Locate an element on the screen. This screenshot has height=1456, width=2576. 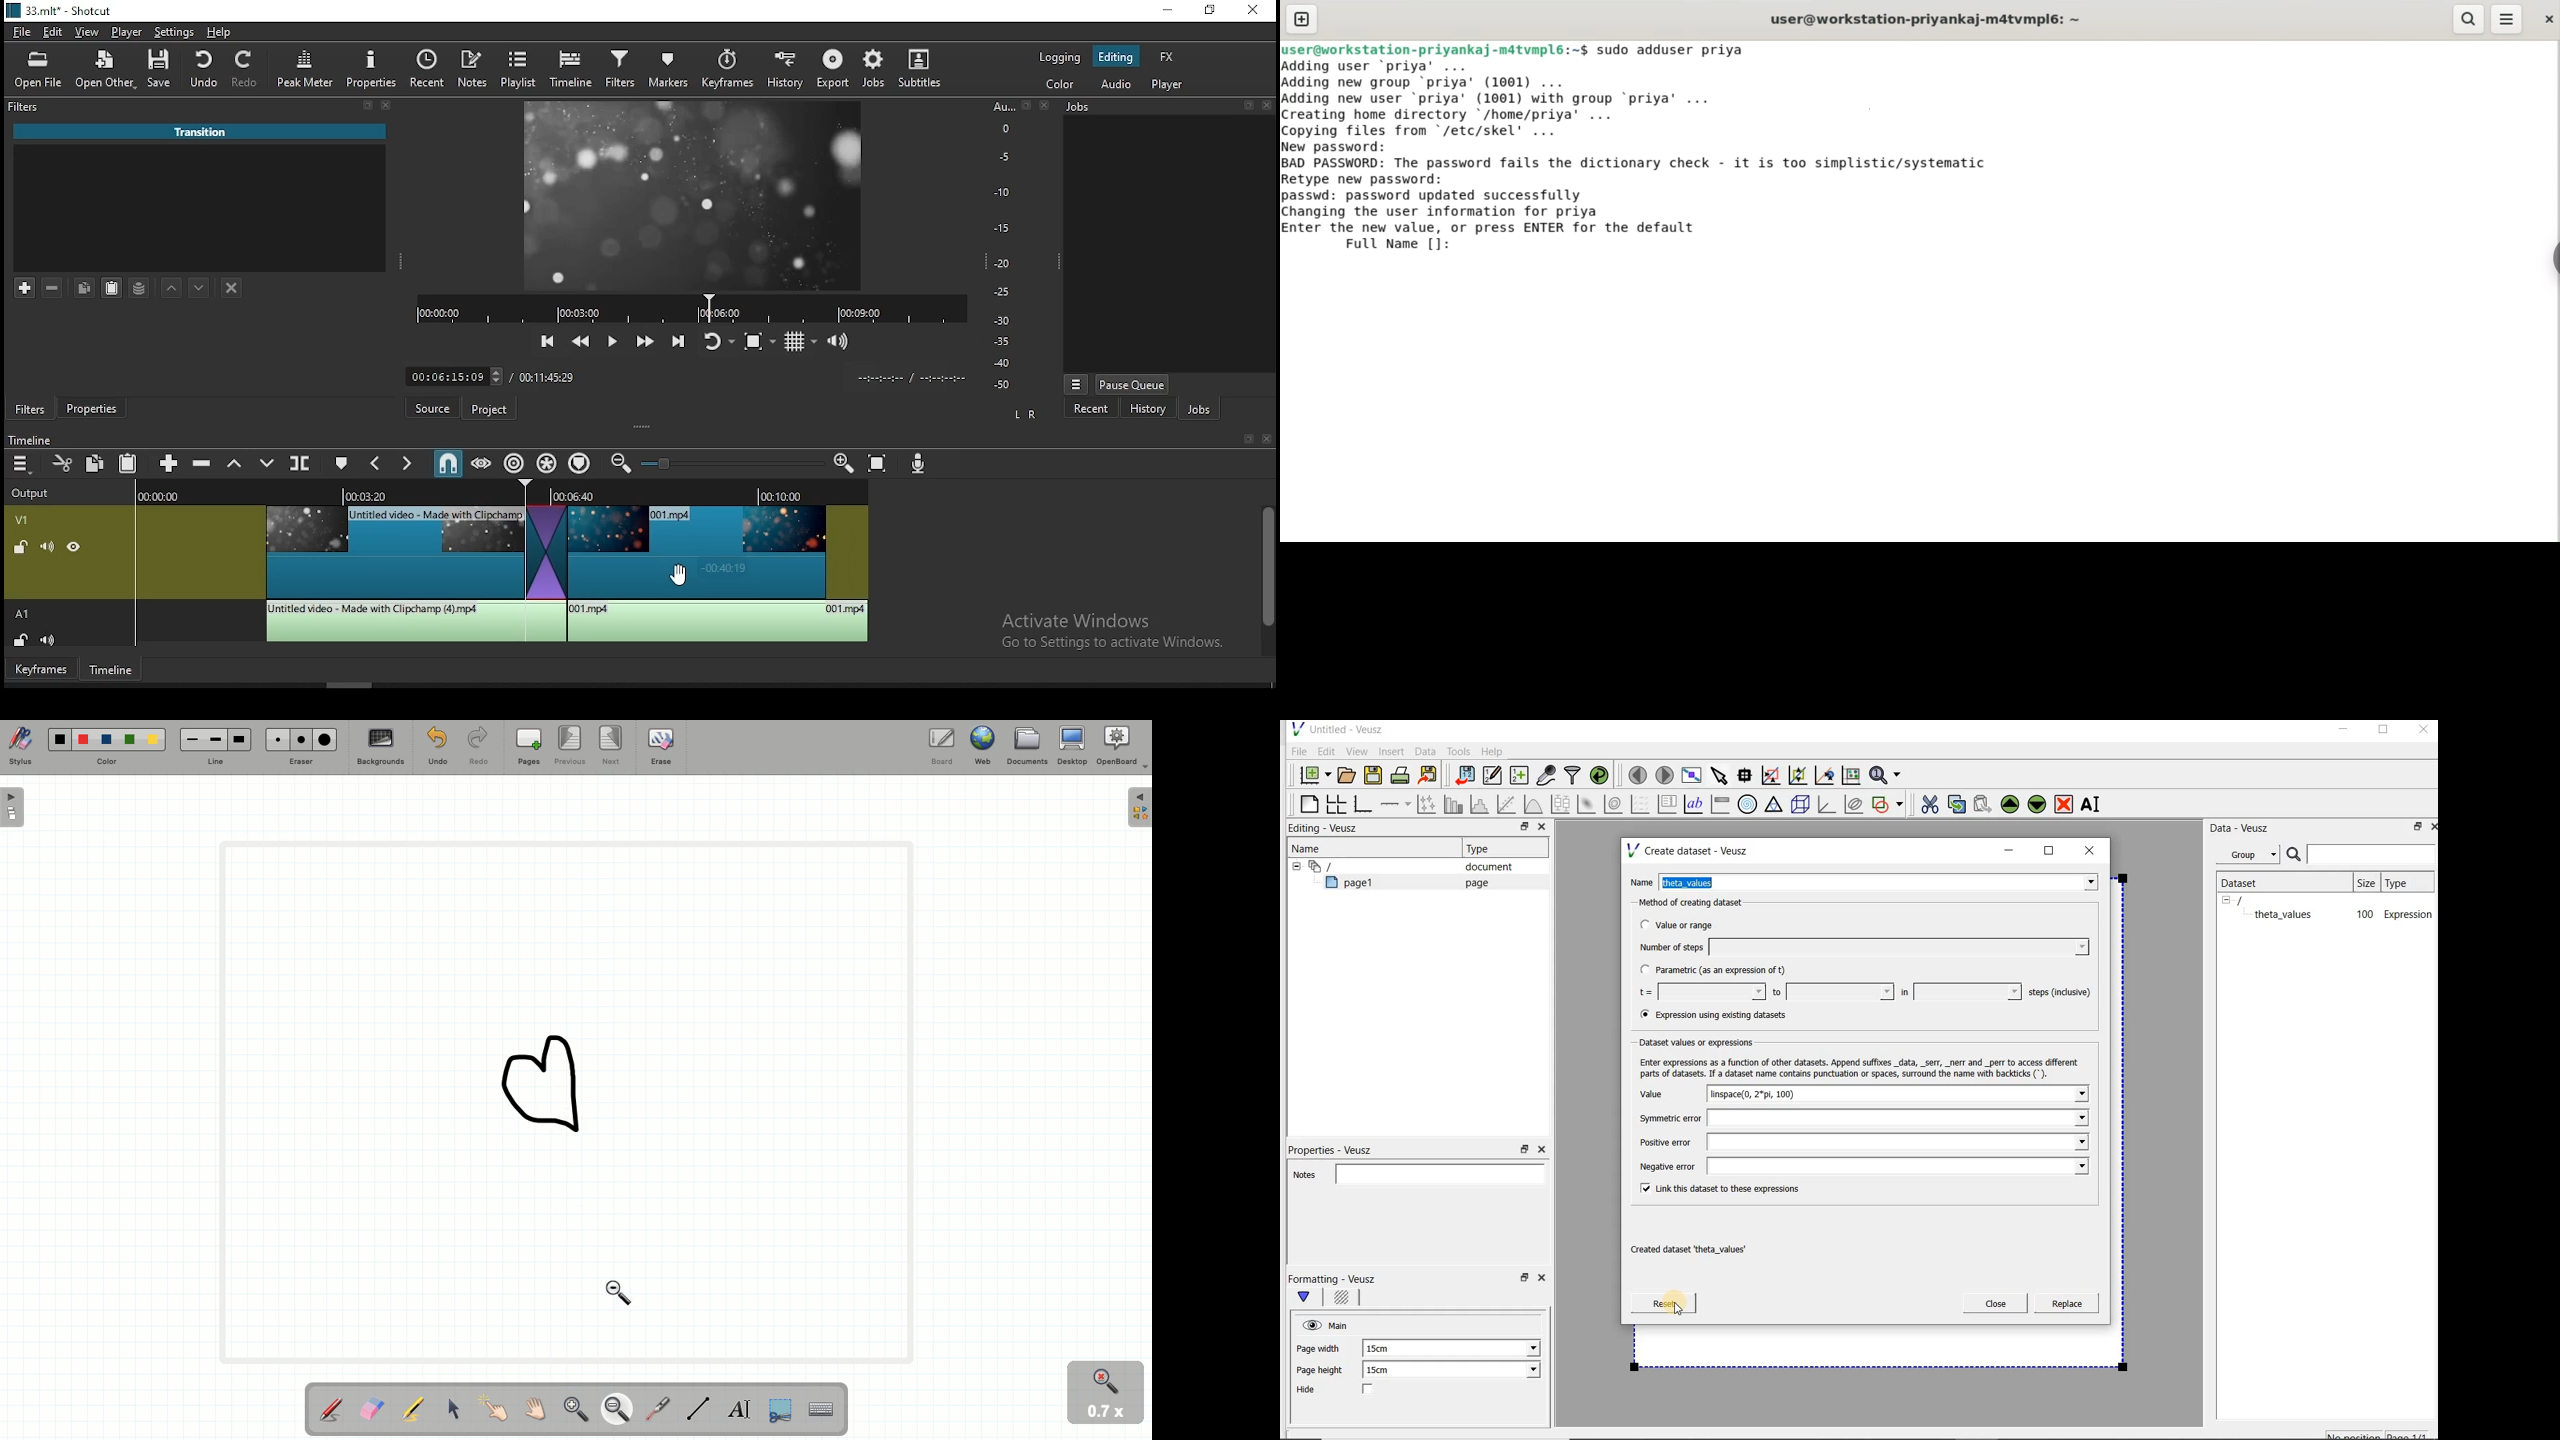
open file is located at coordinates (35, 71).